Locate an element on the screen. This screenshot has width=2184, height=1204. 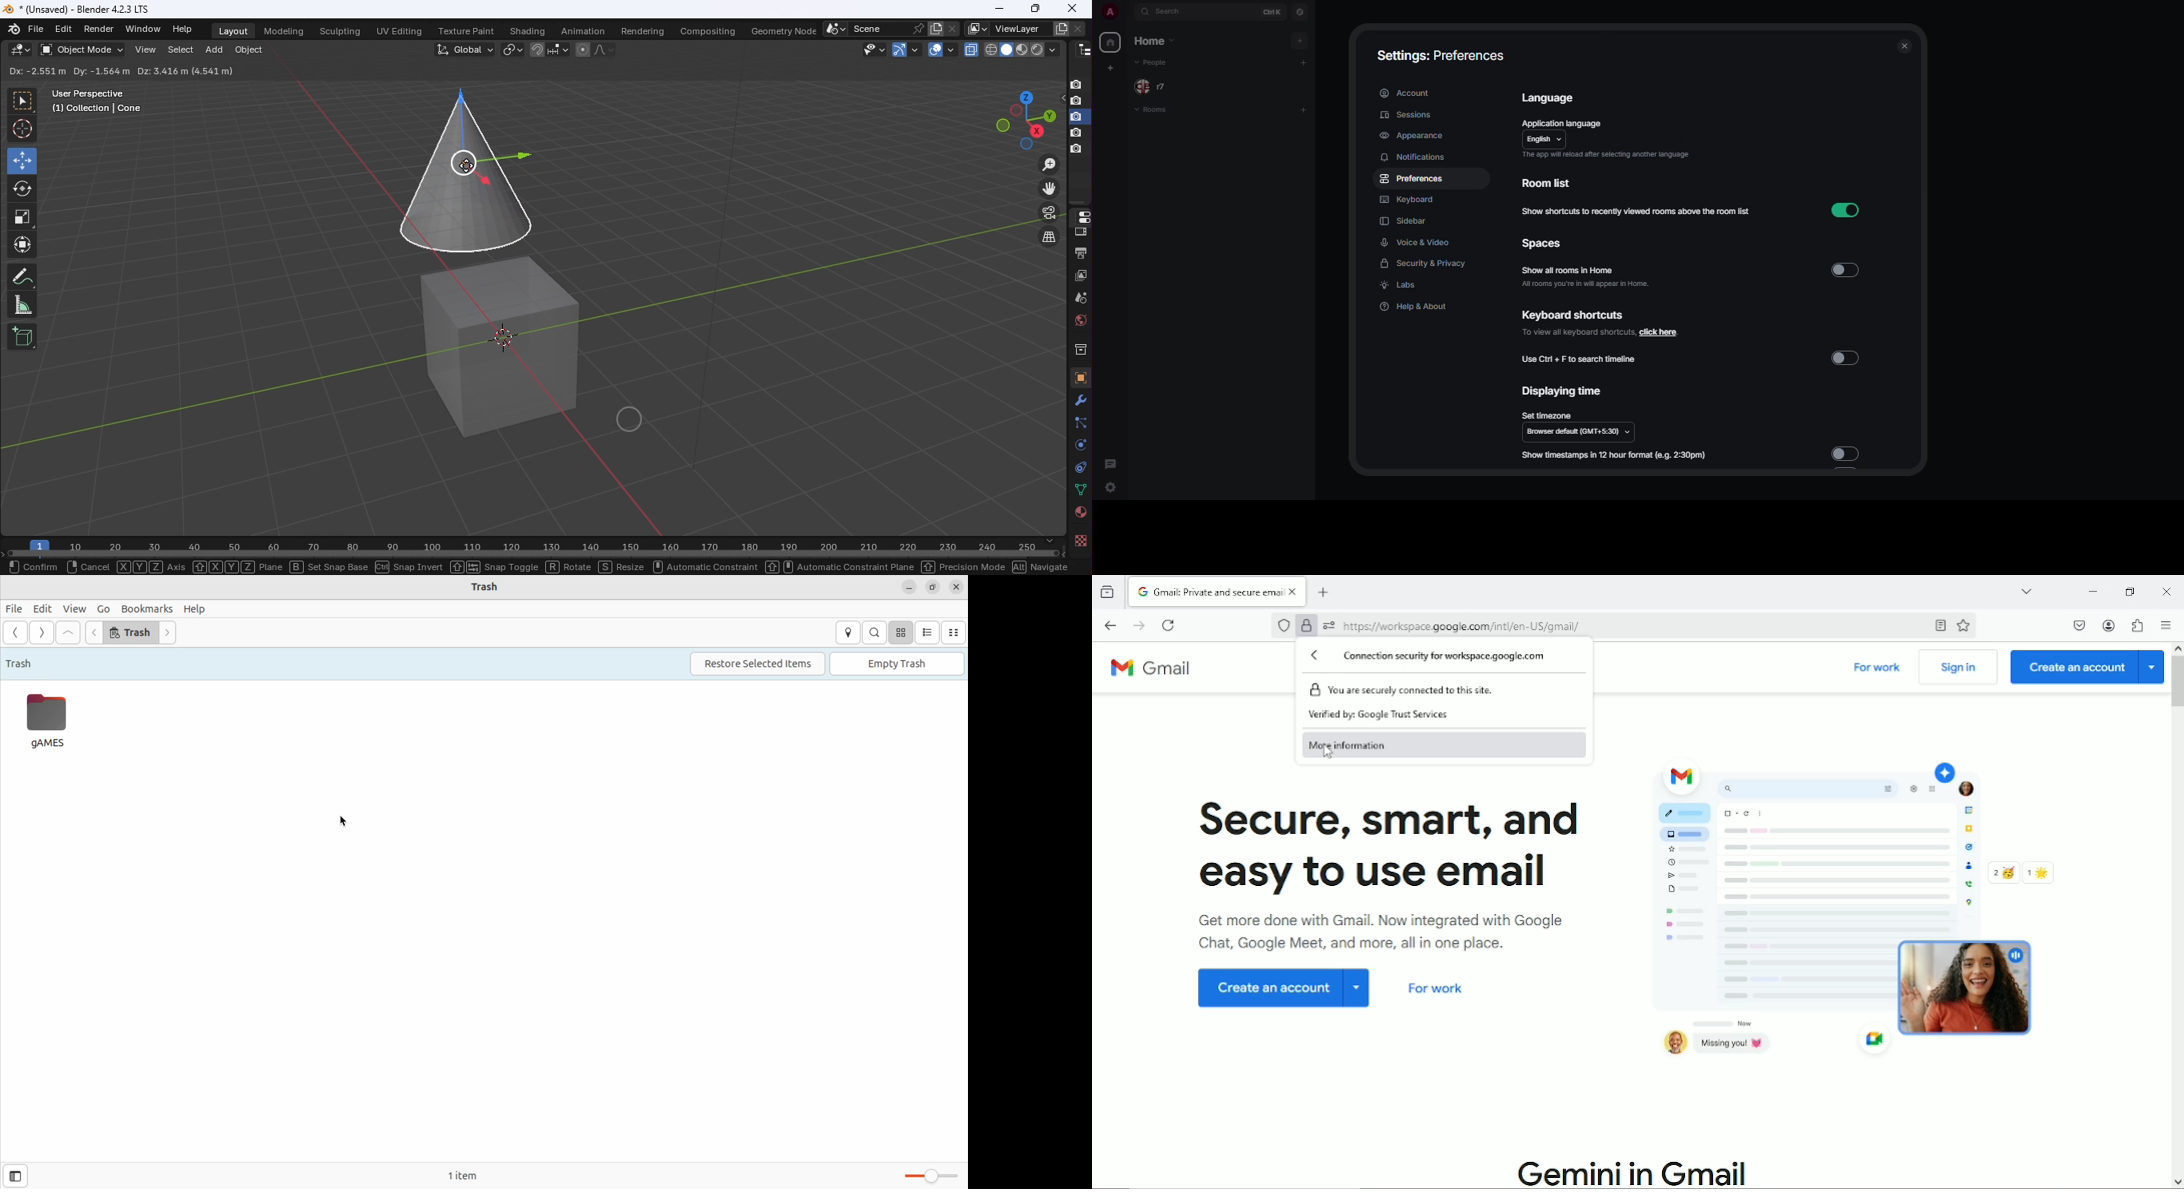
Collection is located at coordinates (1079, 349).